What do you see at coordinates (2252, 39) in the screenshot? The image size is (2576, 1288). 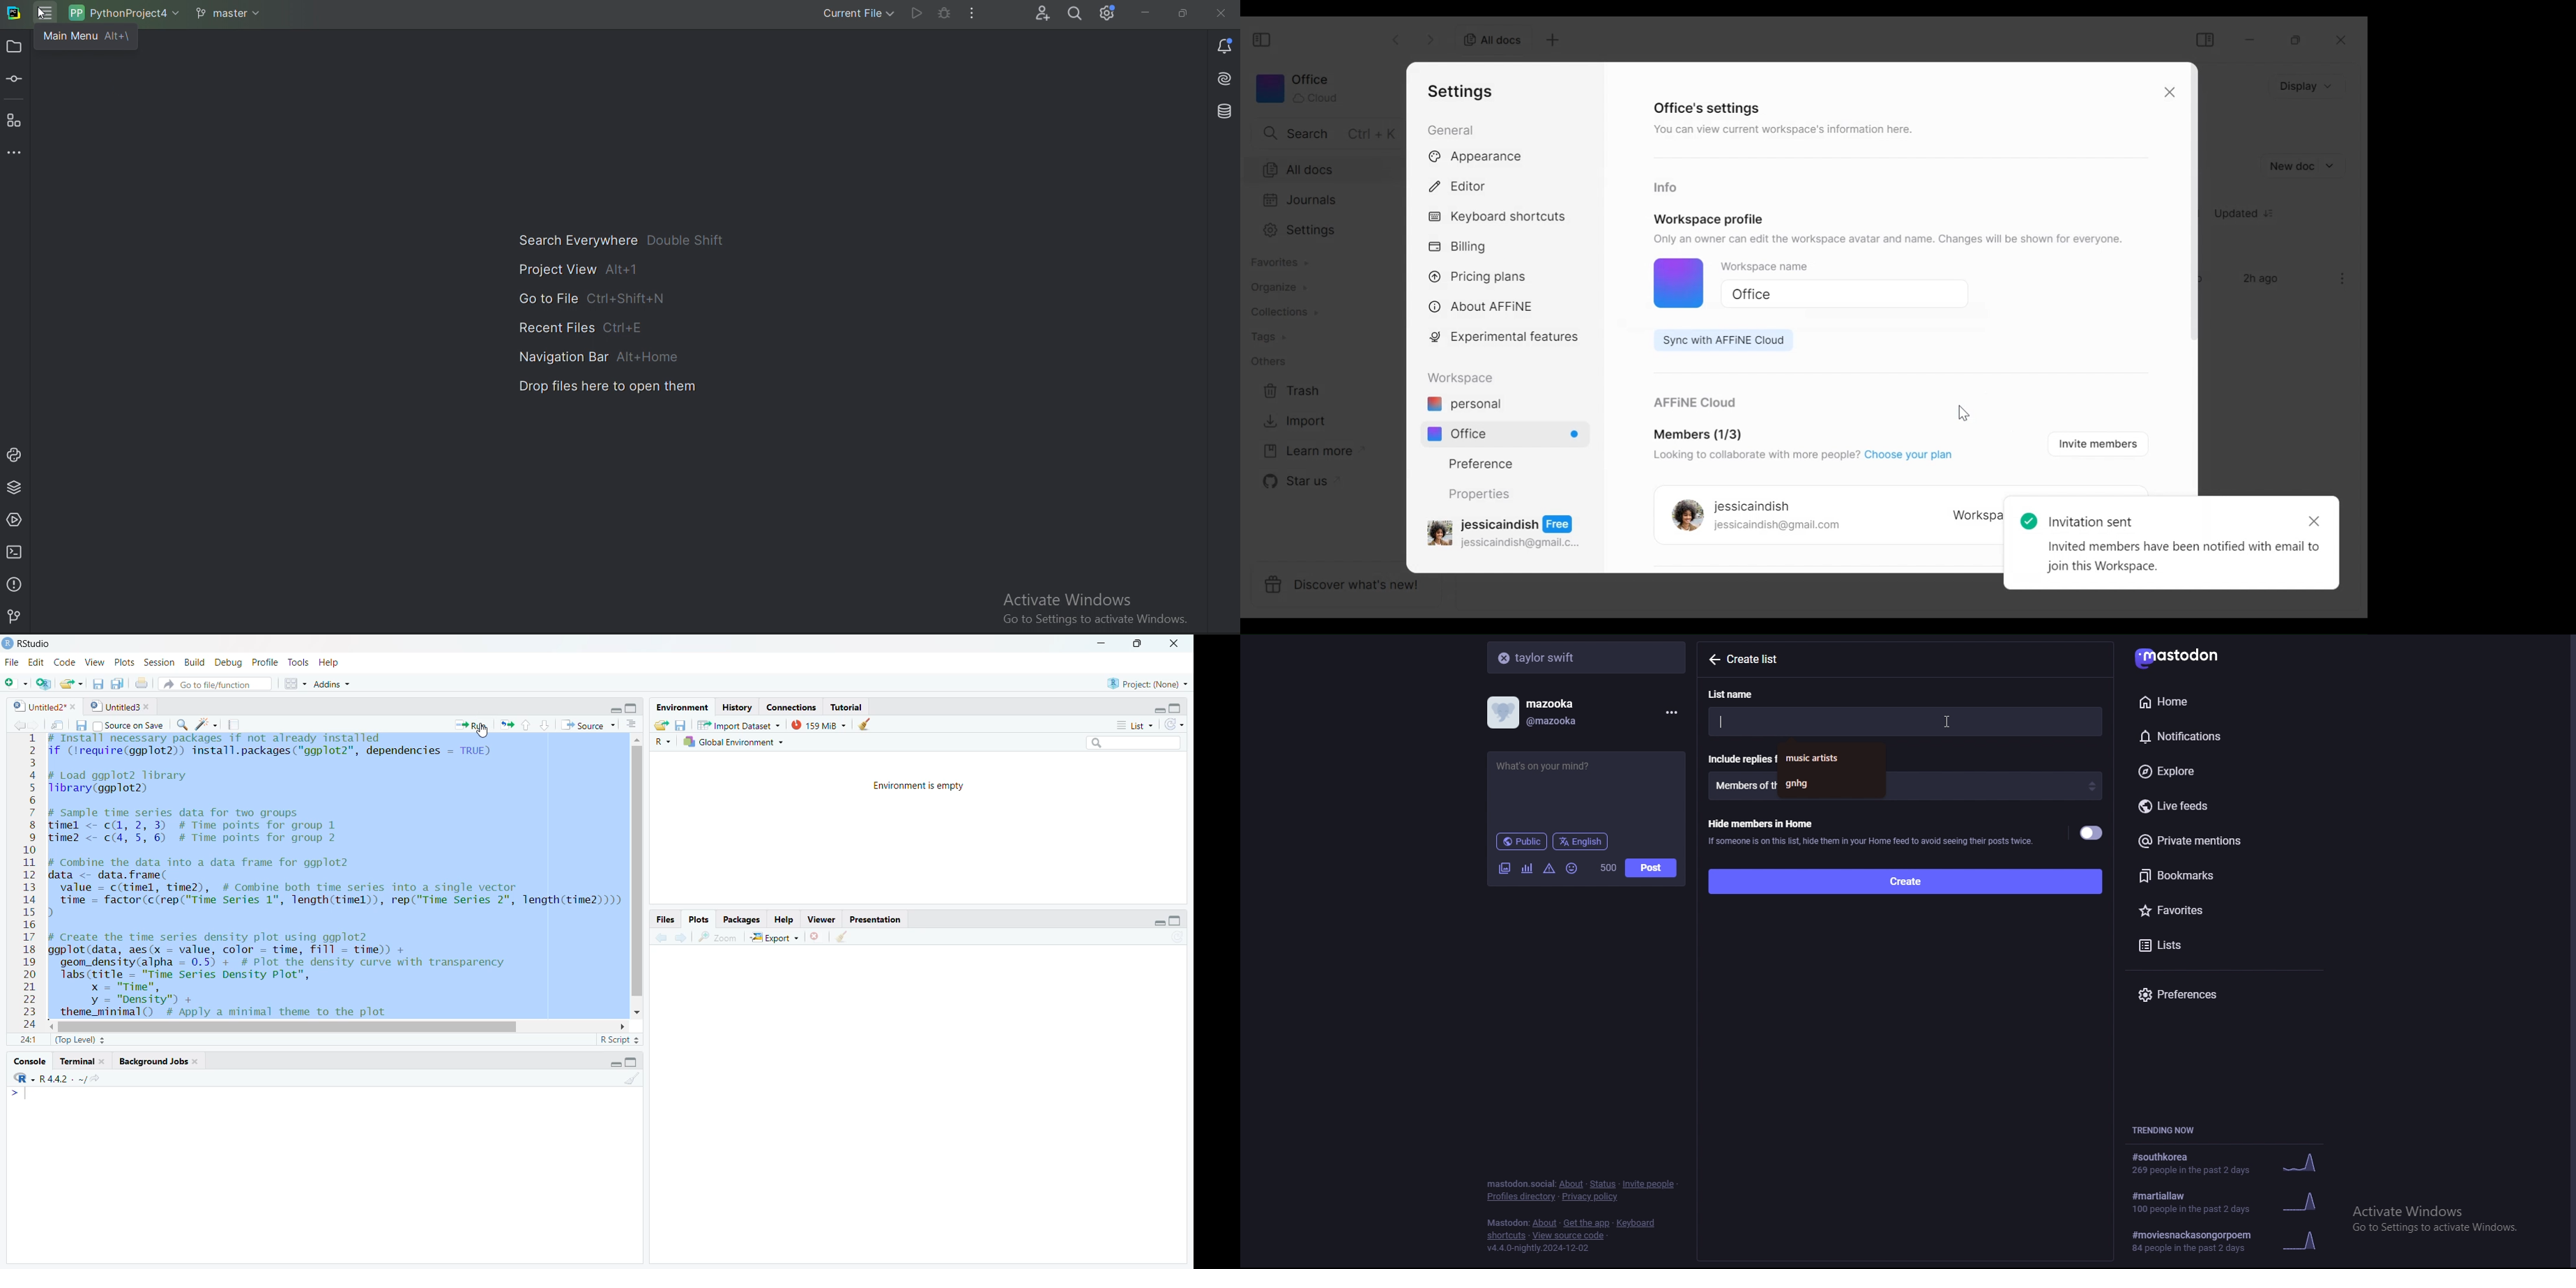 I see `minimize` at bounding box center [2252, 39].